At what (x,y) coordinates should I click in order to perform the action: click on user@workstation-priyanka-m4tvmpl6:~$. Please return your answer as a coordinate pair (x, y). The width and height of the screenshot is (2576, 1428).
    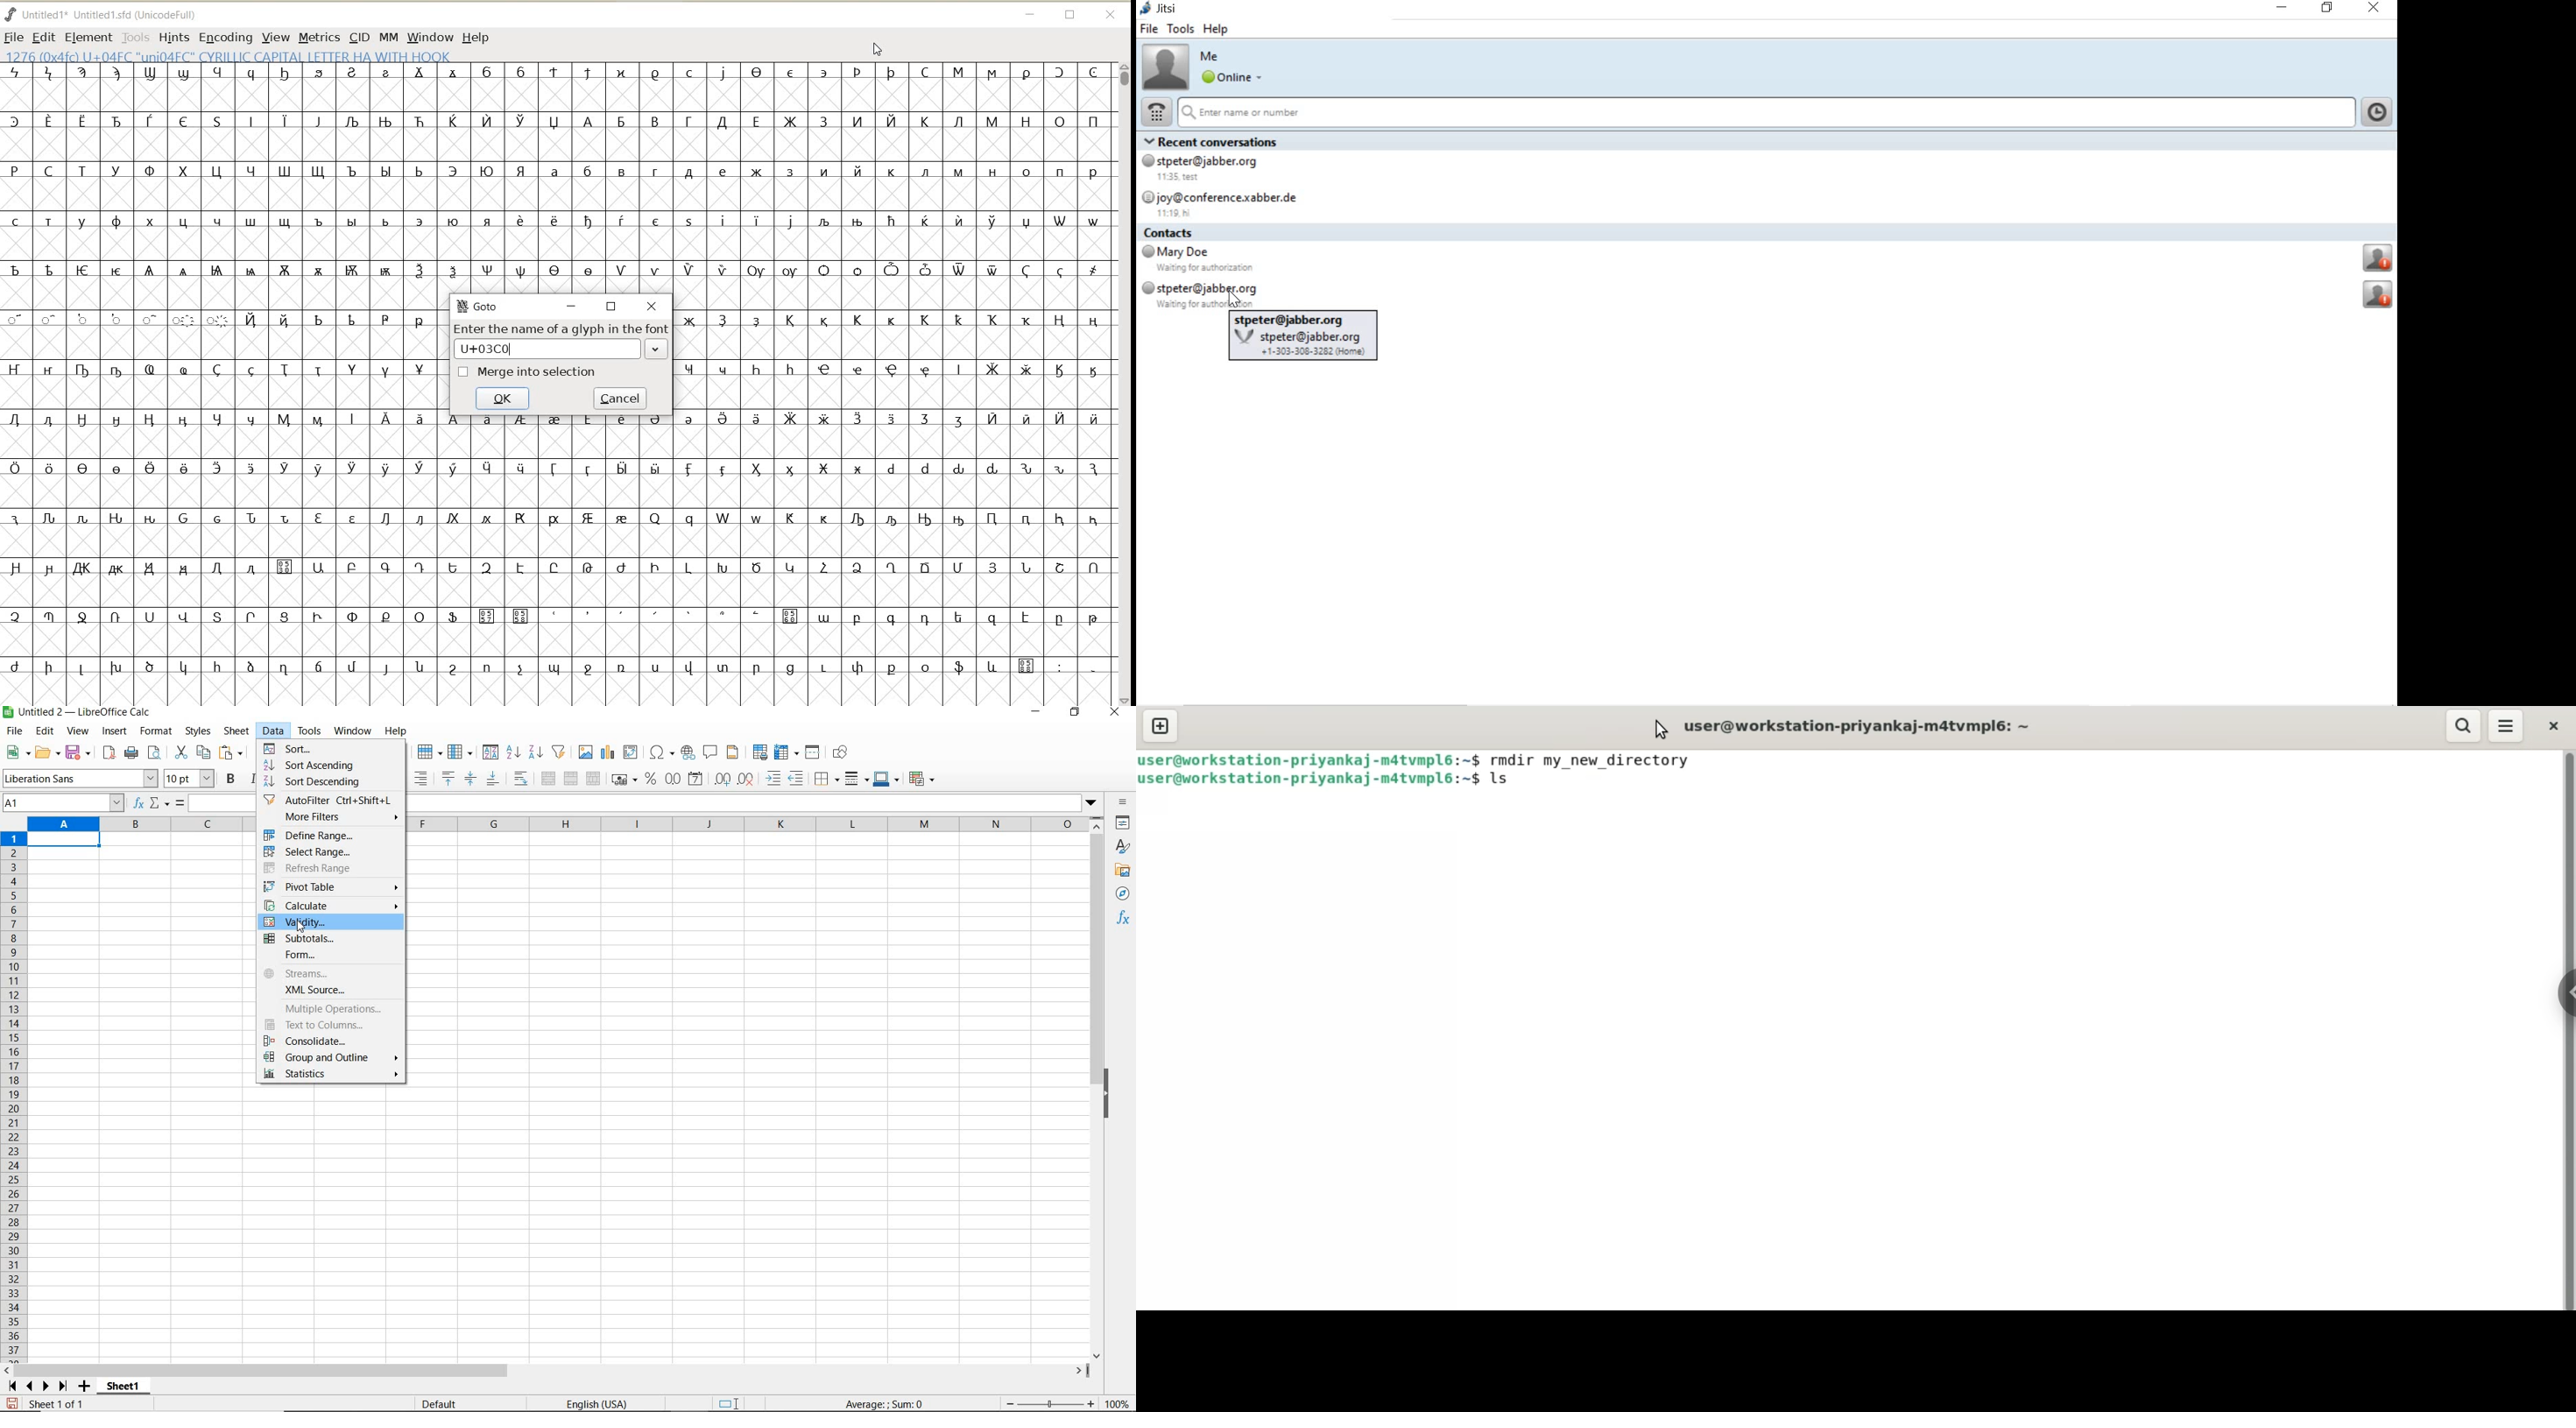
    Looking at the image, I should click on (1309, 781).